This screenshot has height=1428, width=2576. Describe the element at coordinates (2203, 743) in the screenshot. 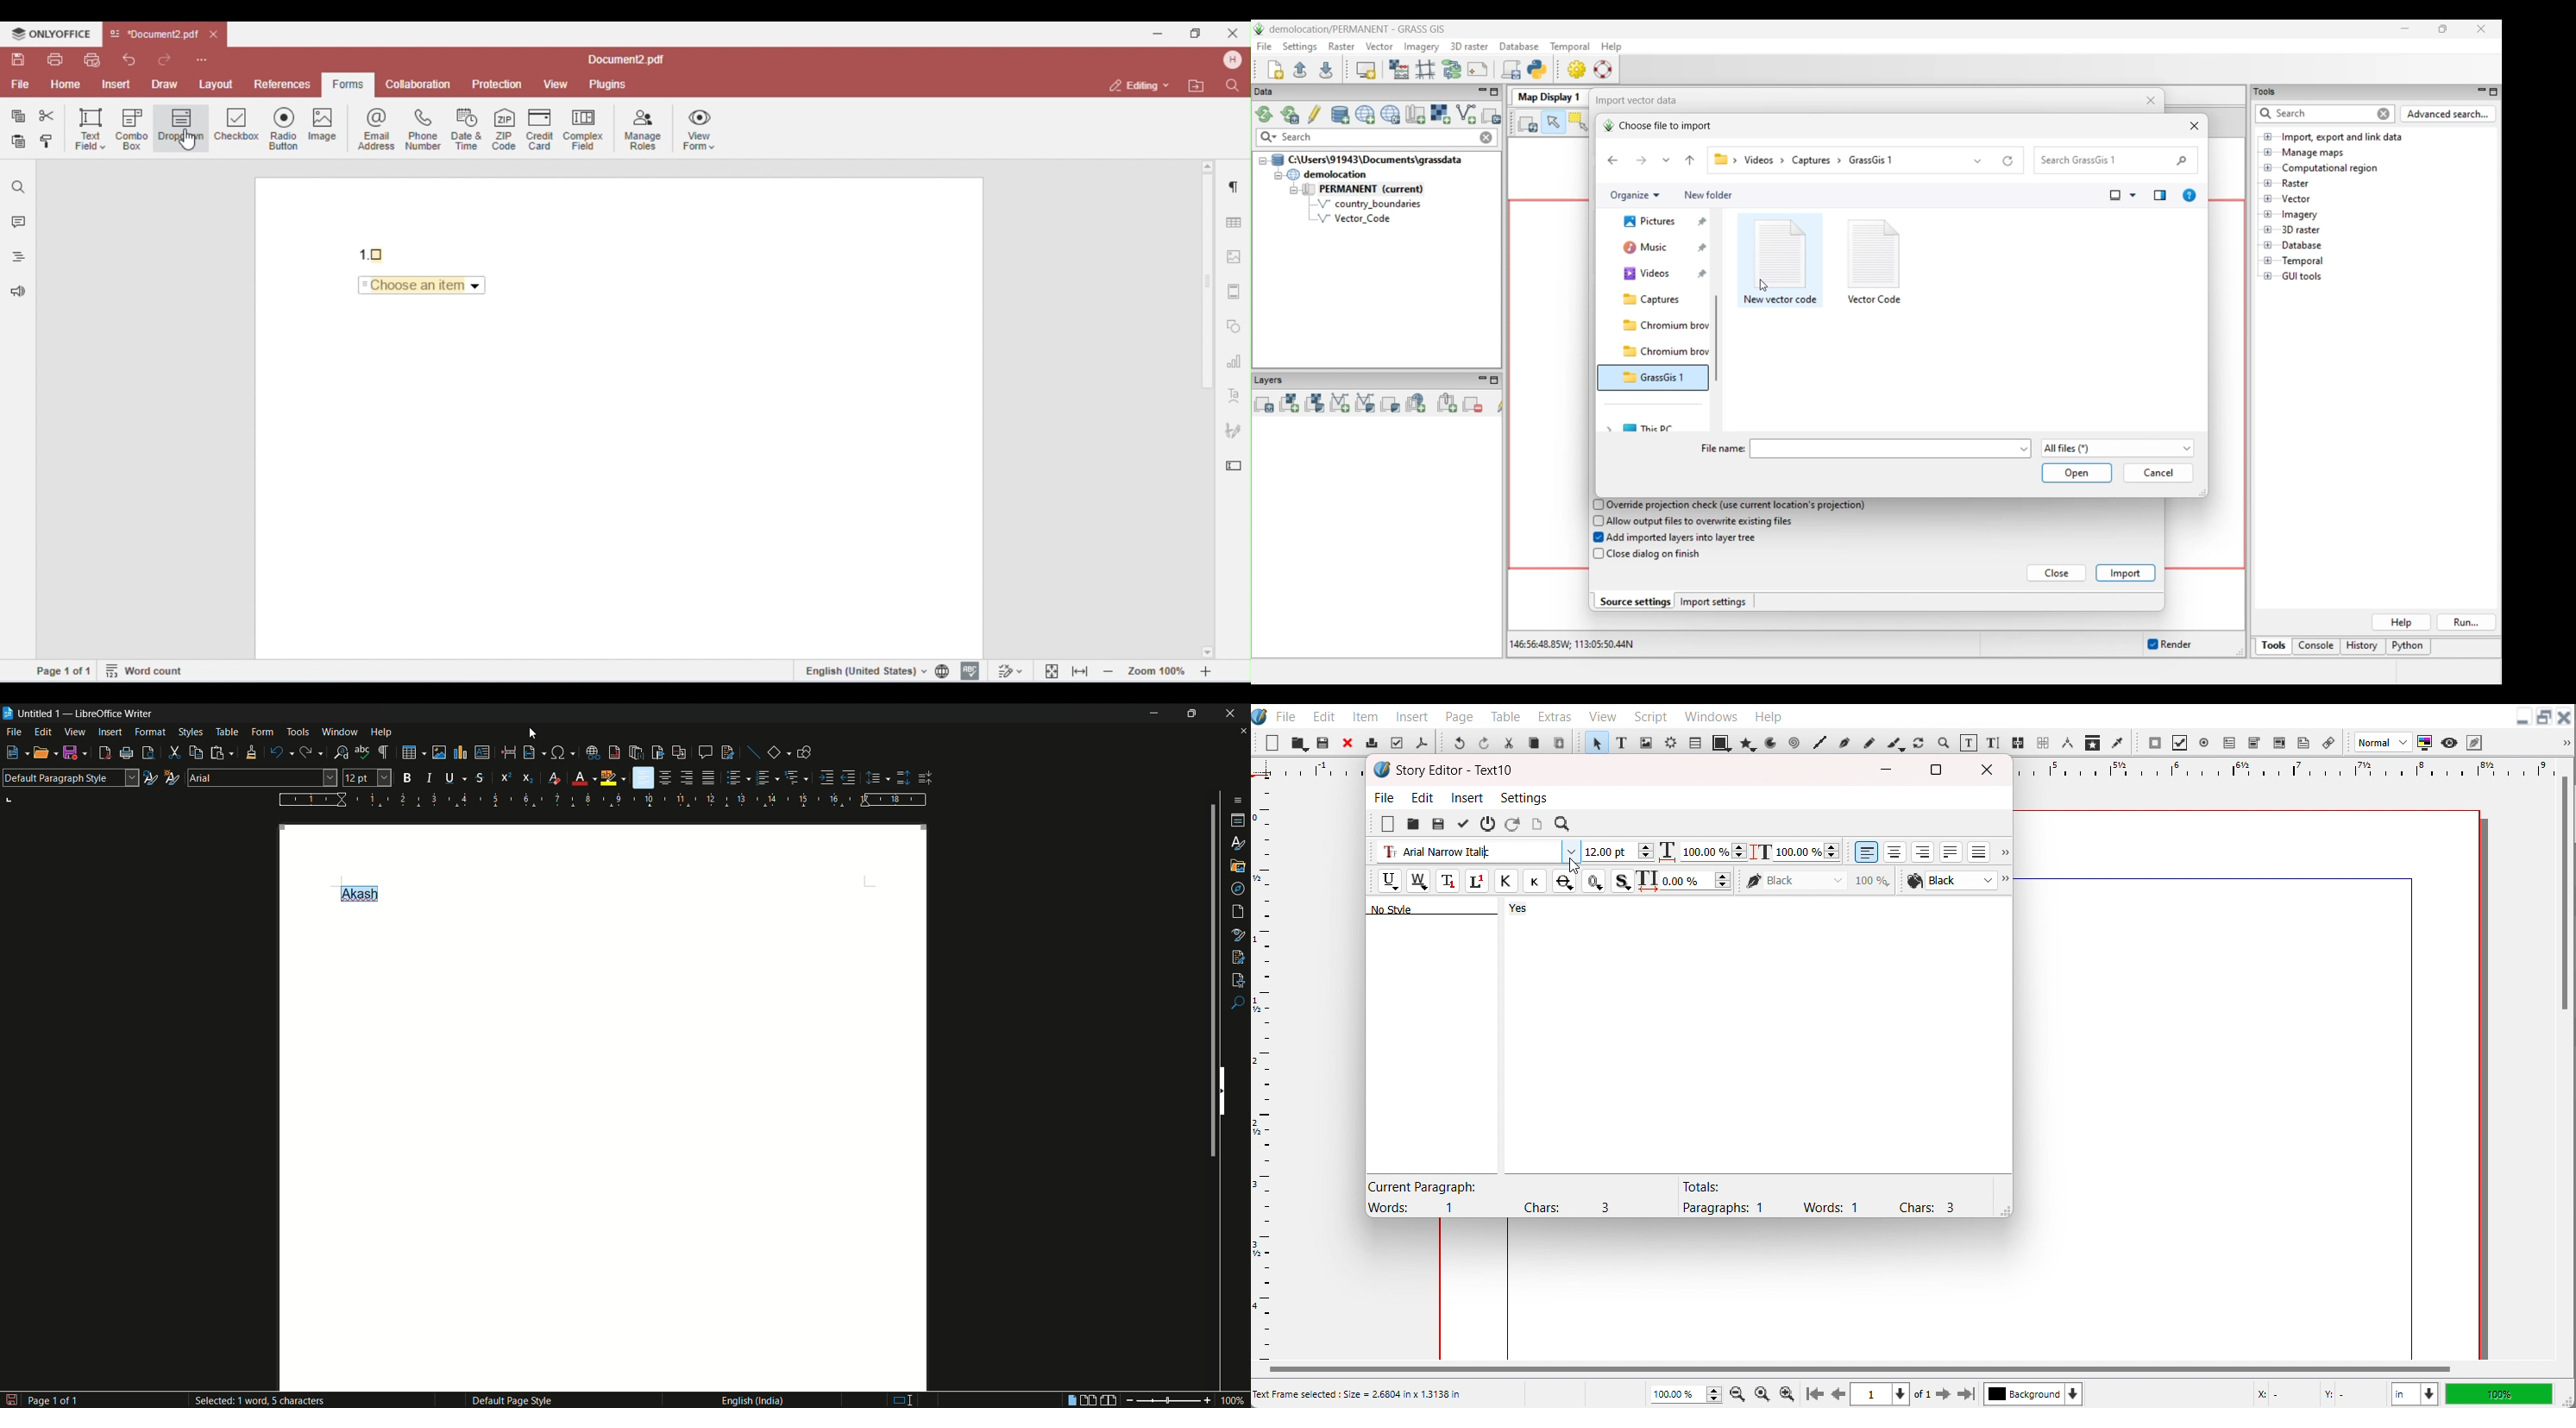

I see `PDF radio button` at that location.